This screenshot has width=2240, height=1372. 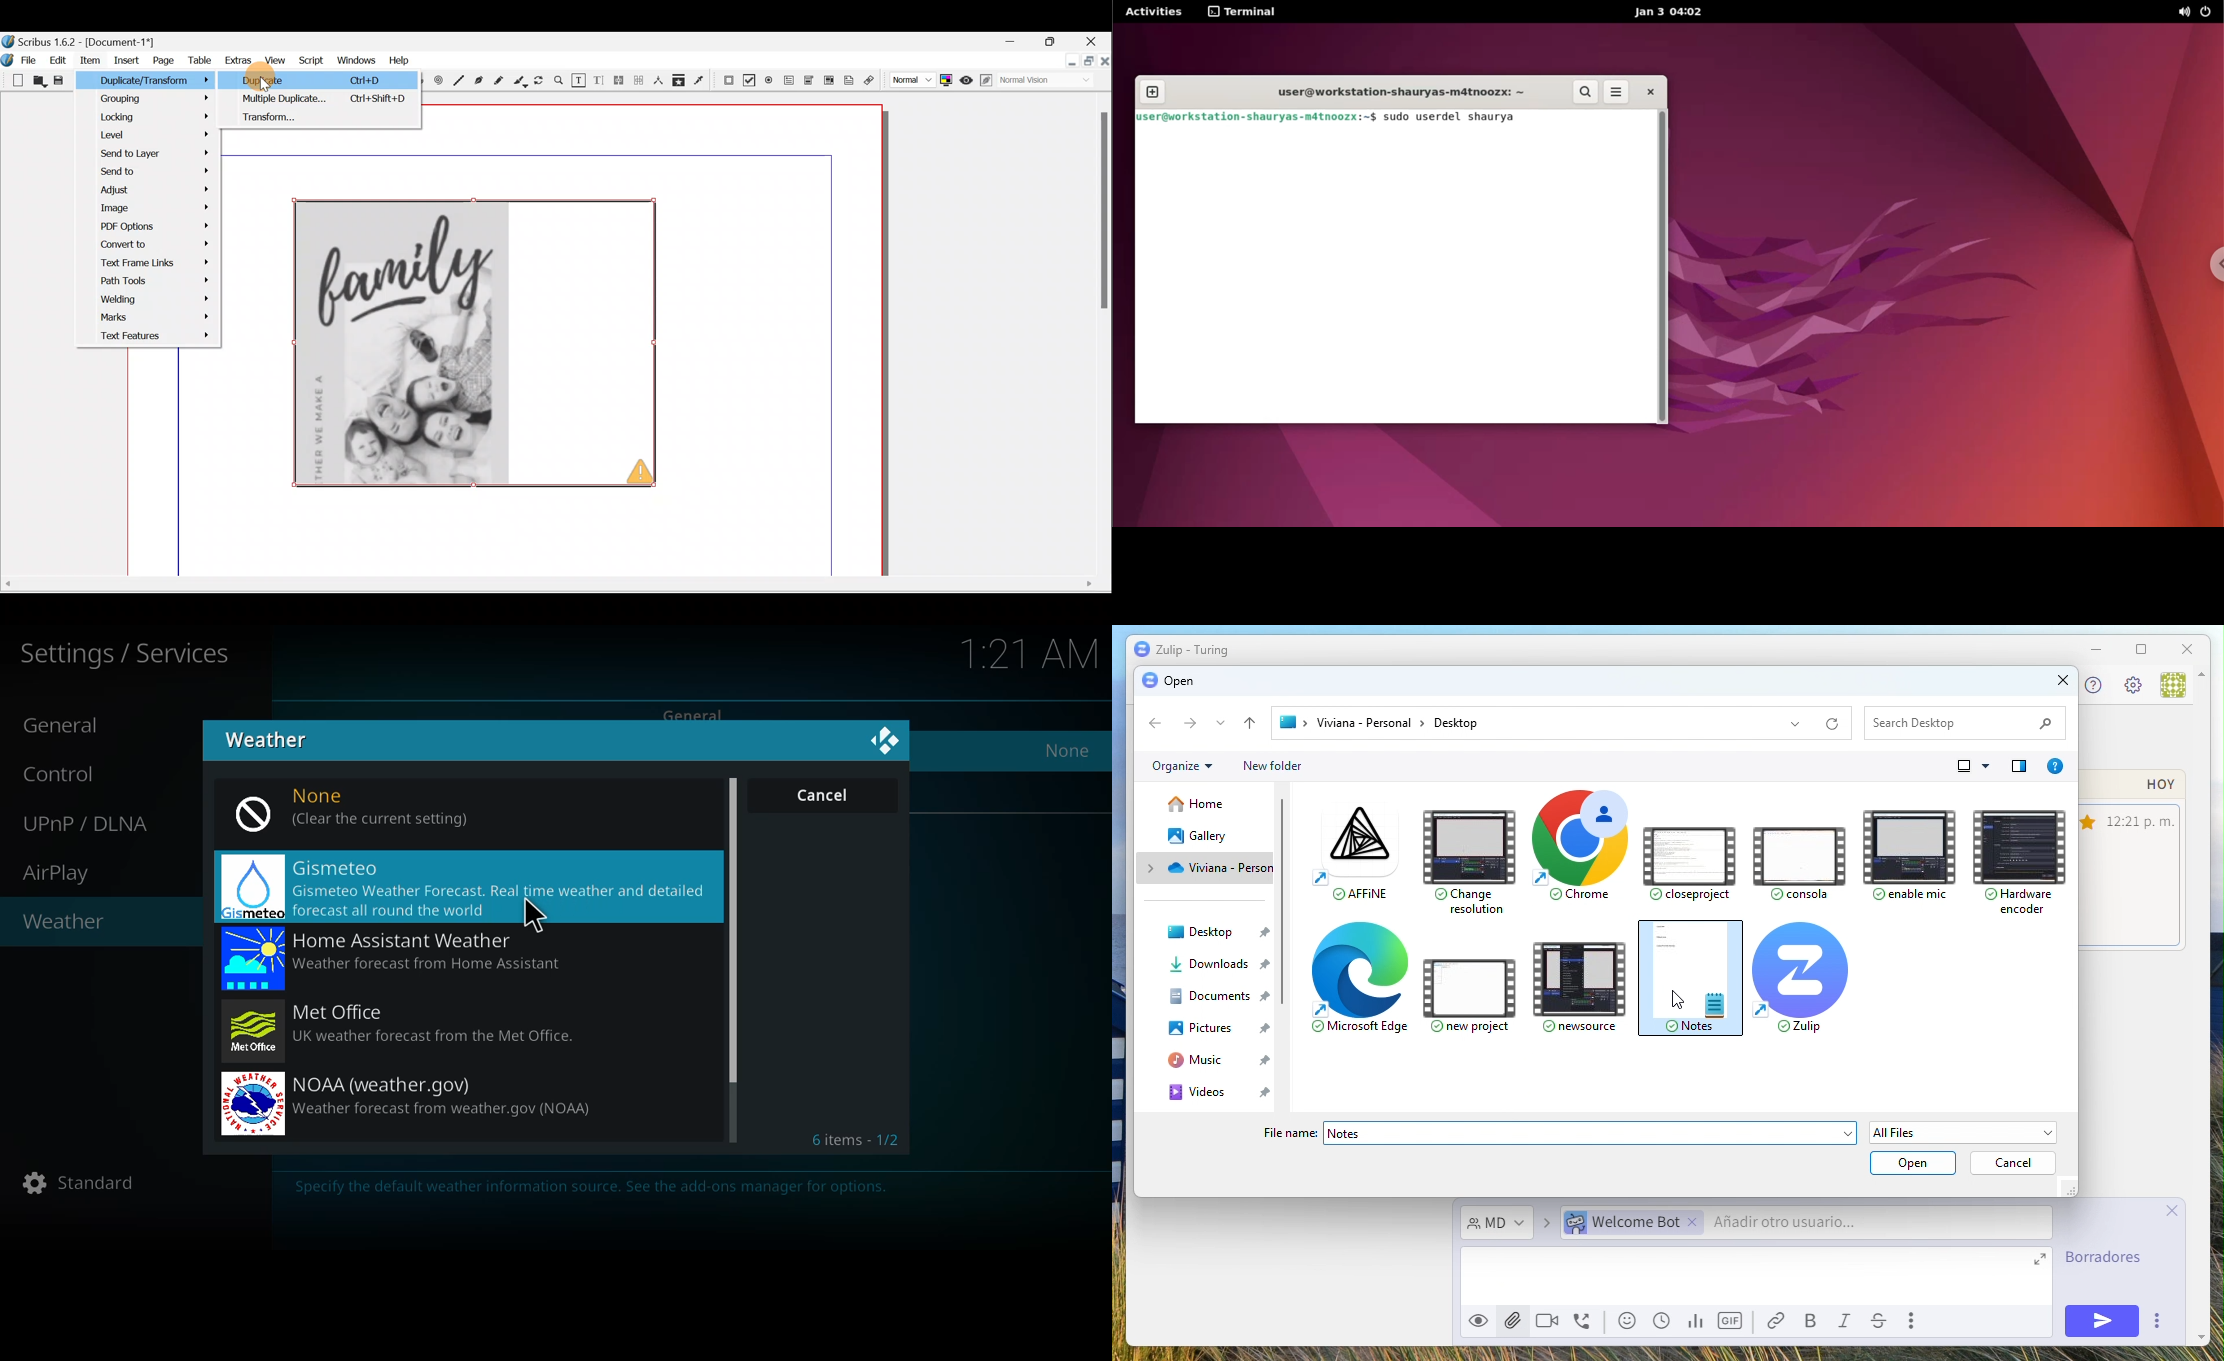 What do you see at coordinates (1673, 1004) in the screenshot?
I see `cursor` at bounding box center [1673, 1004].